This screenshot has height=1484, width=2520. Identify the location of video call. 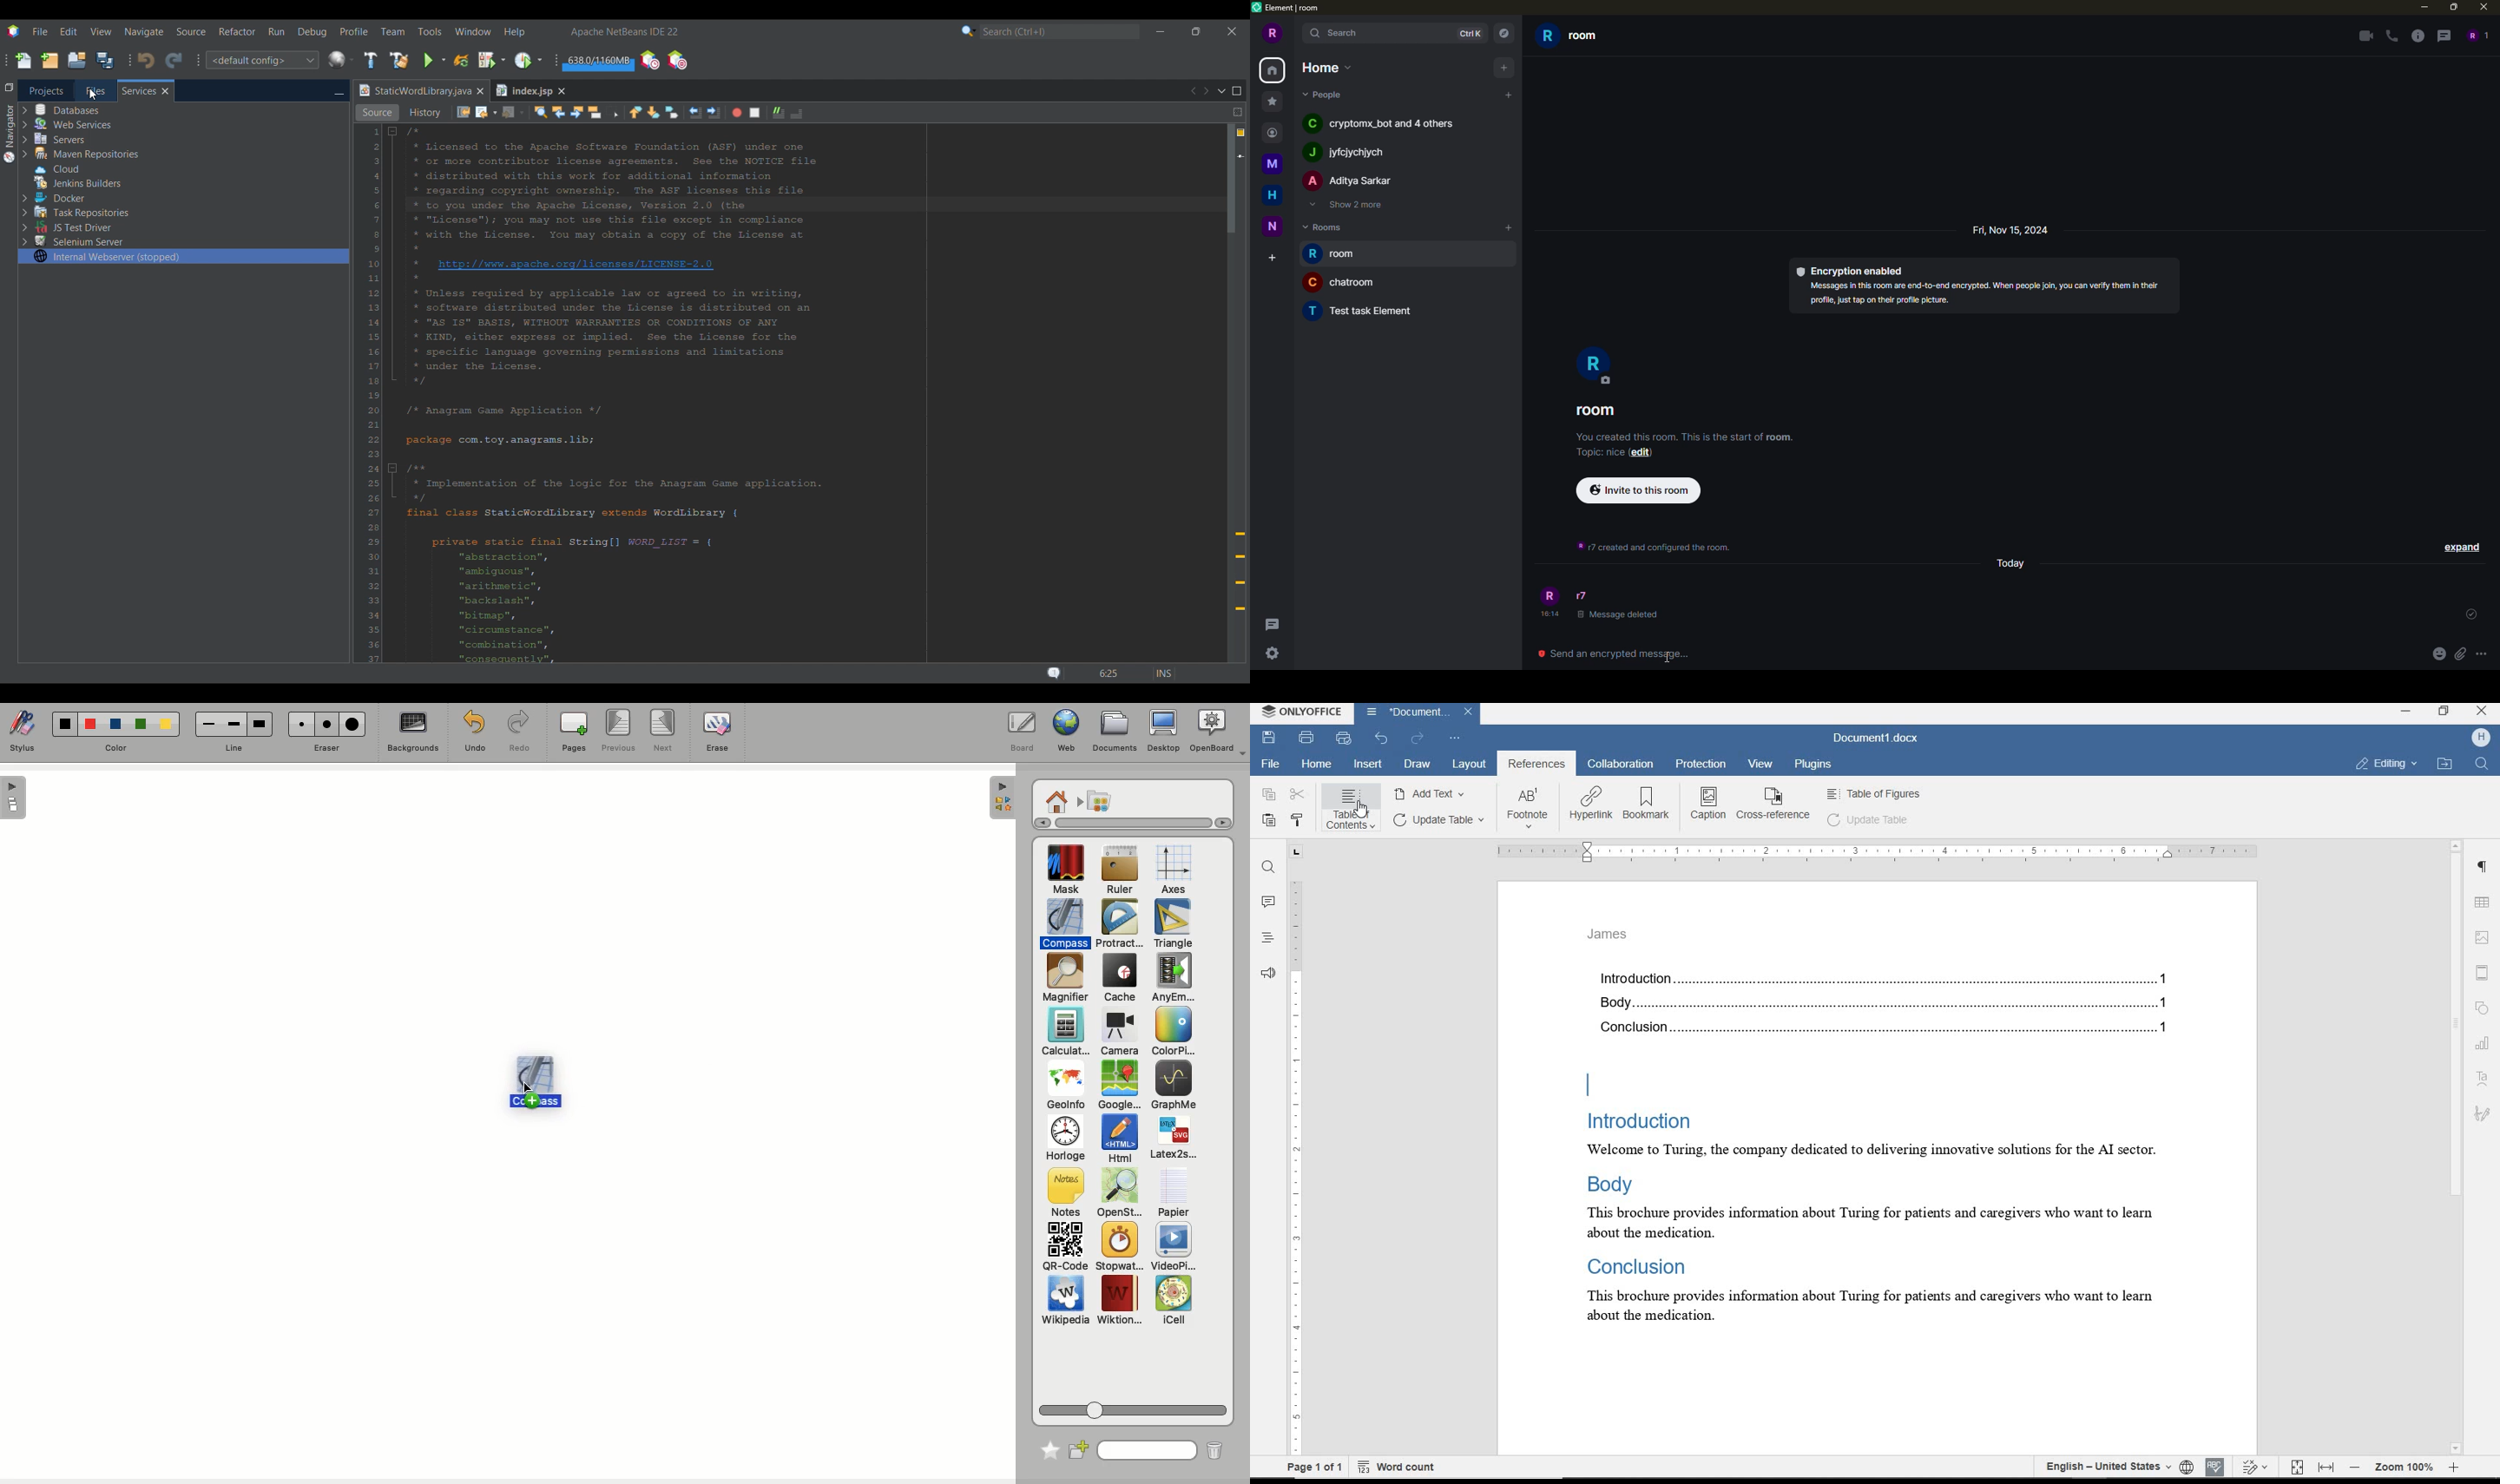
(2361, 34).